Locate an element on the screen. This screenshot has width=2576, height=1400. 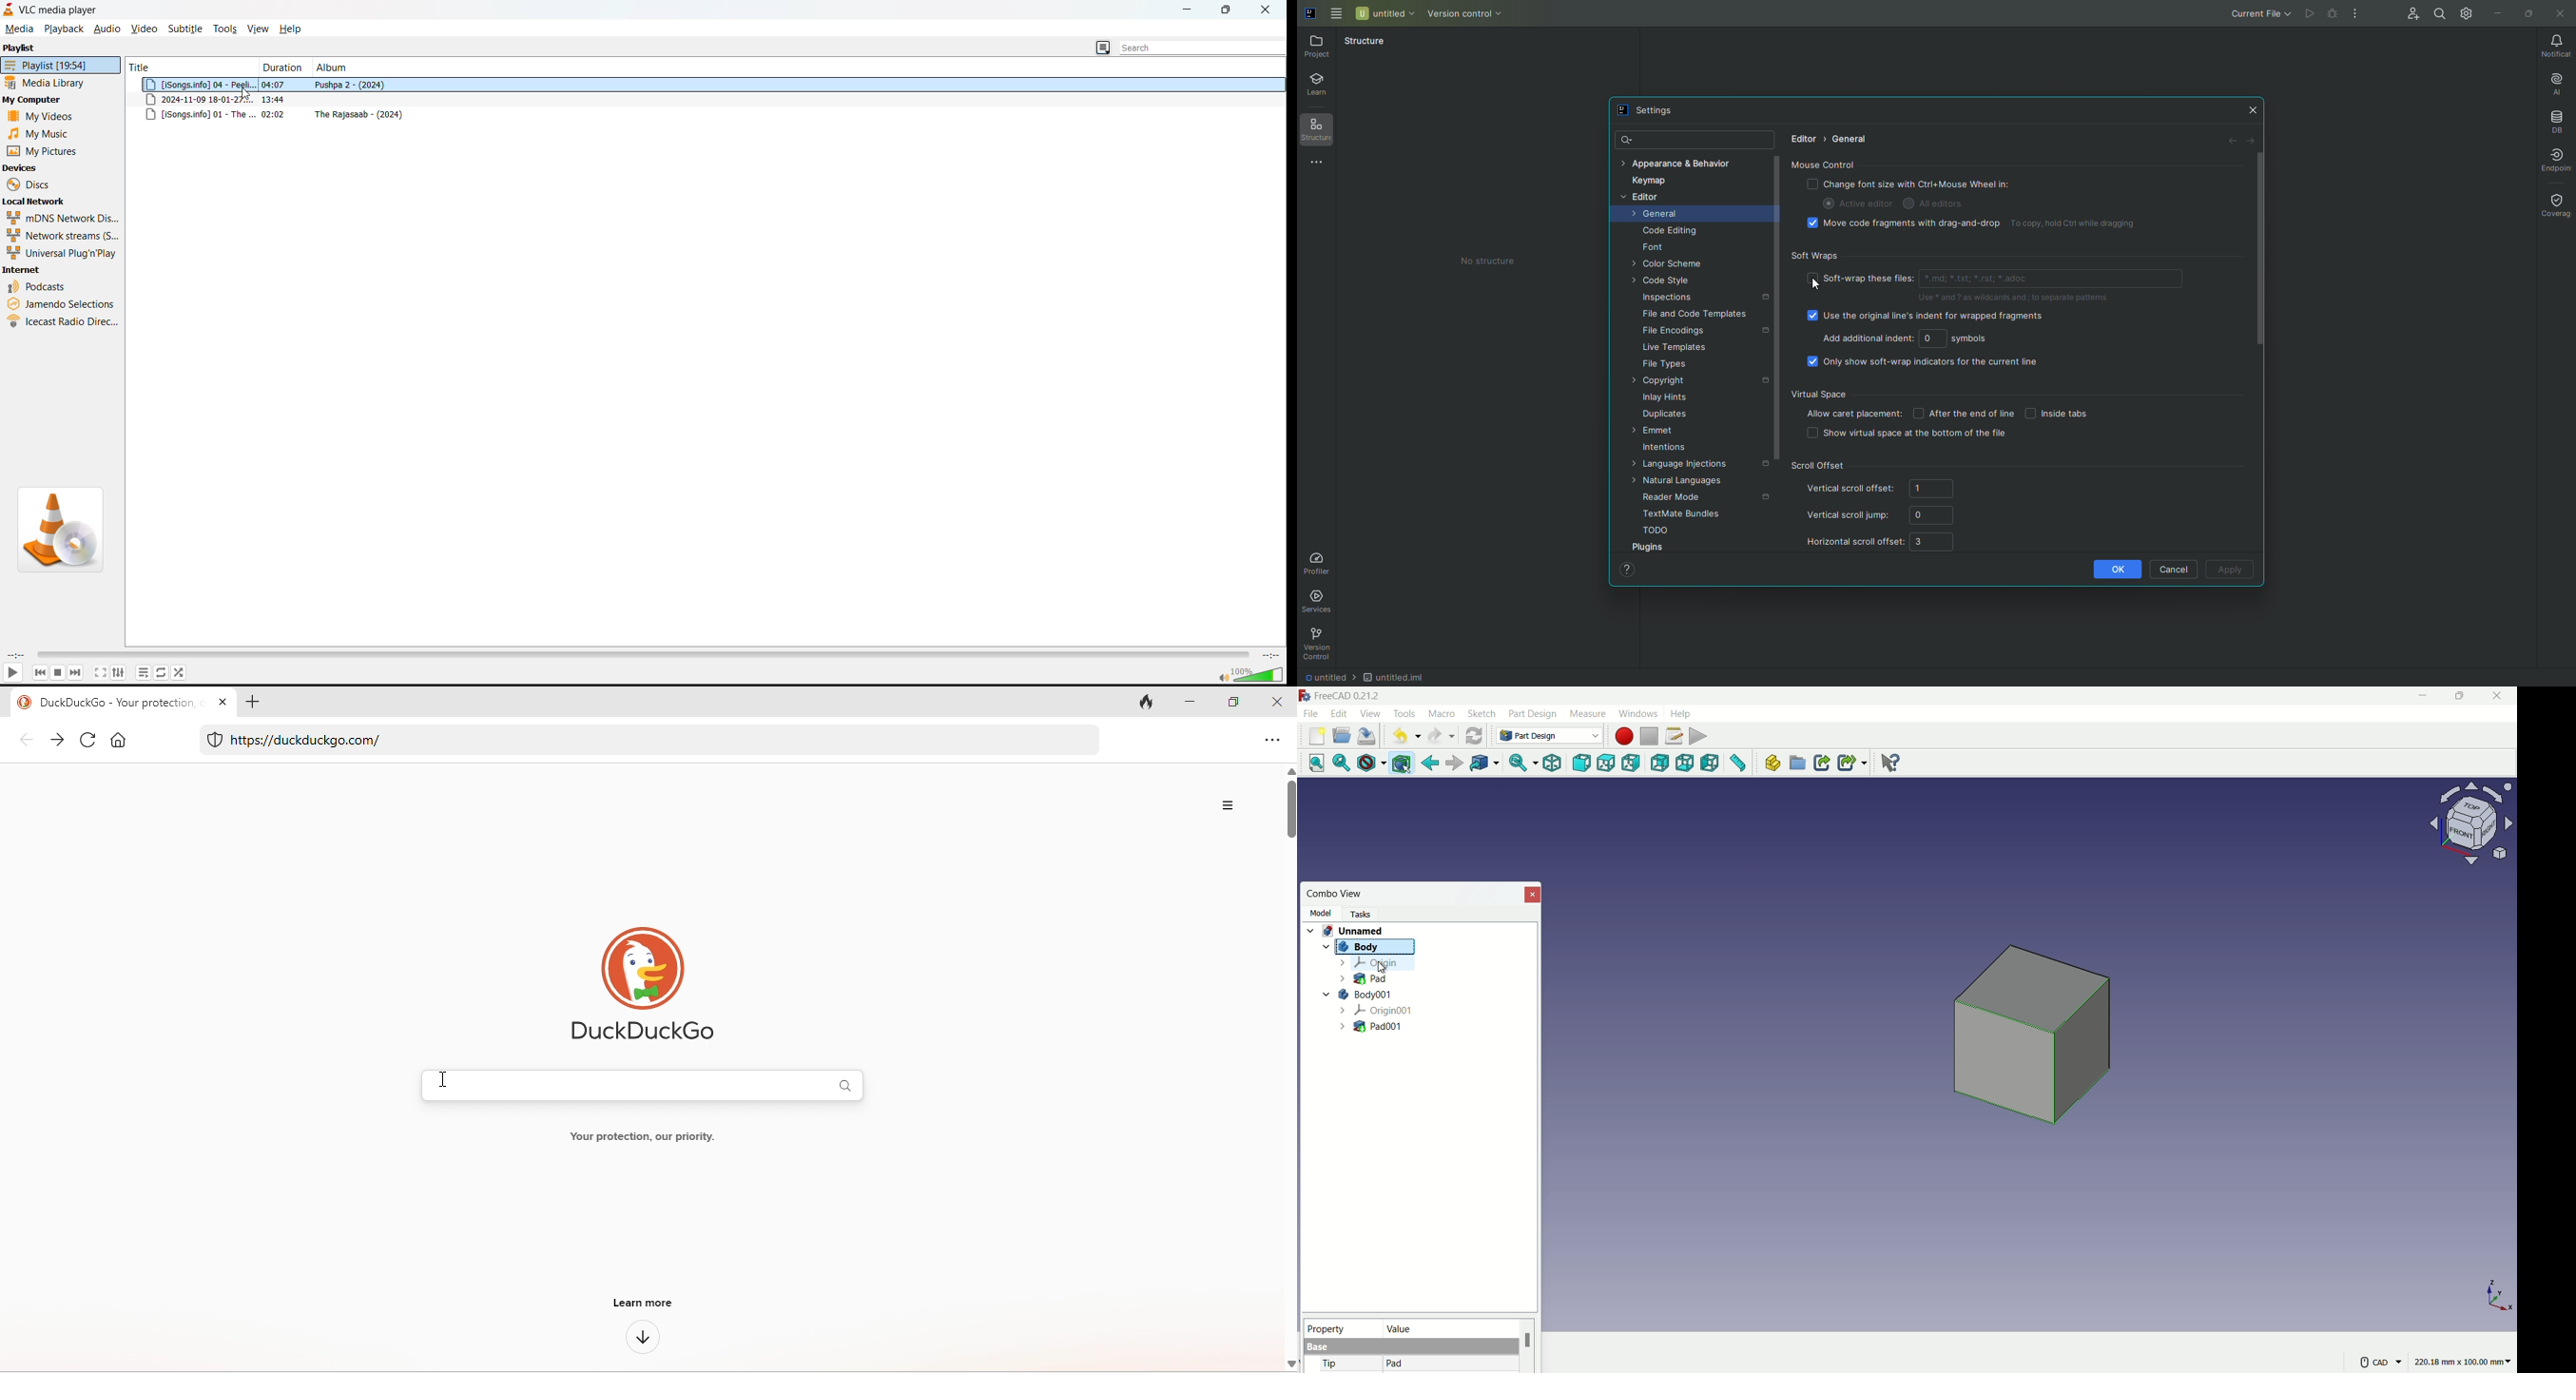
macros is located at coordinates (1673, 735).